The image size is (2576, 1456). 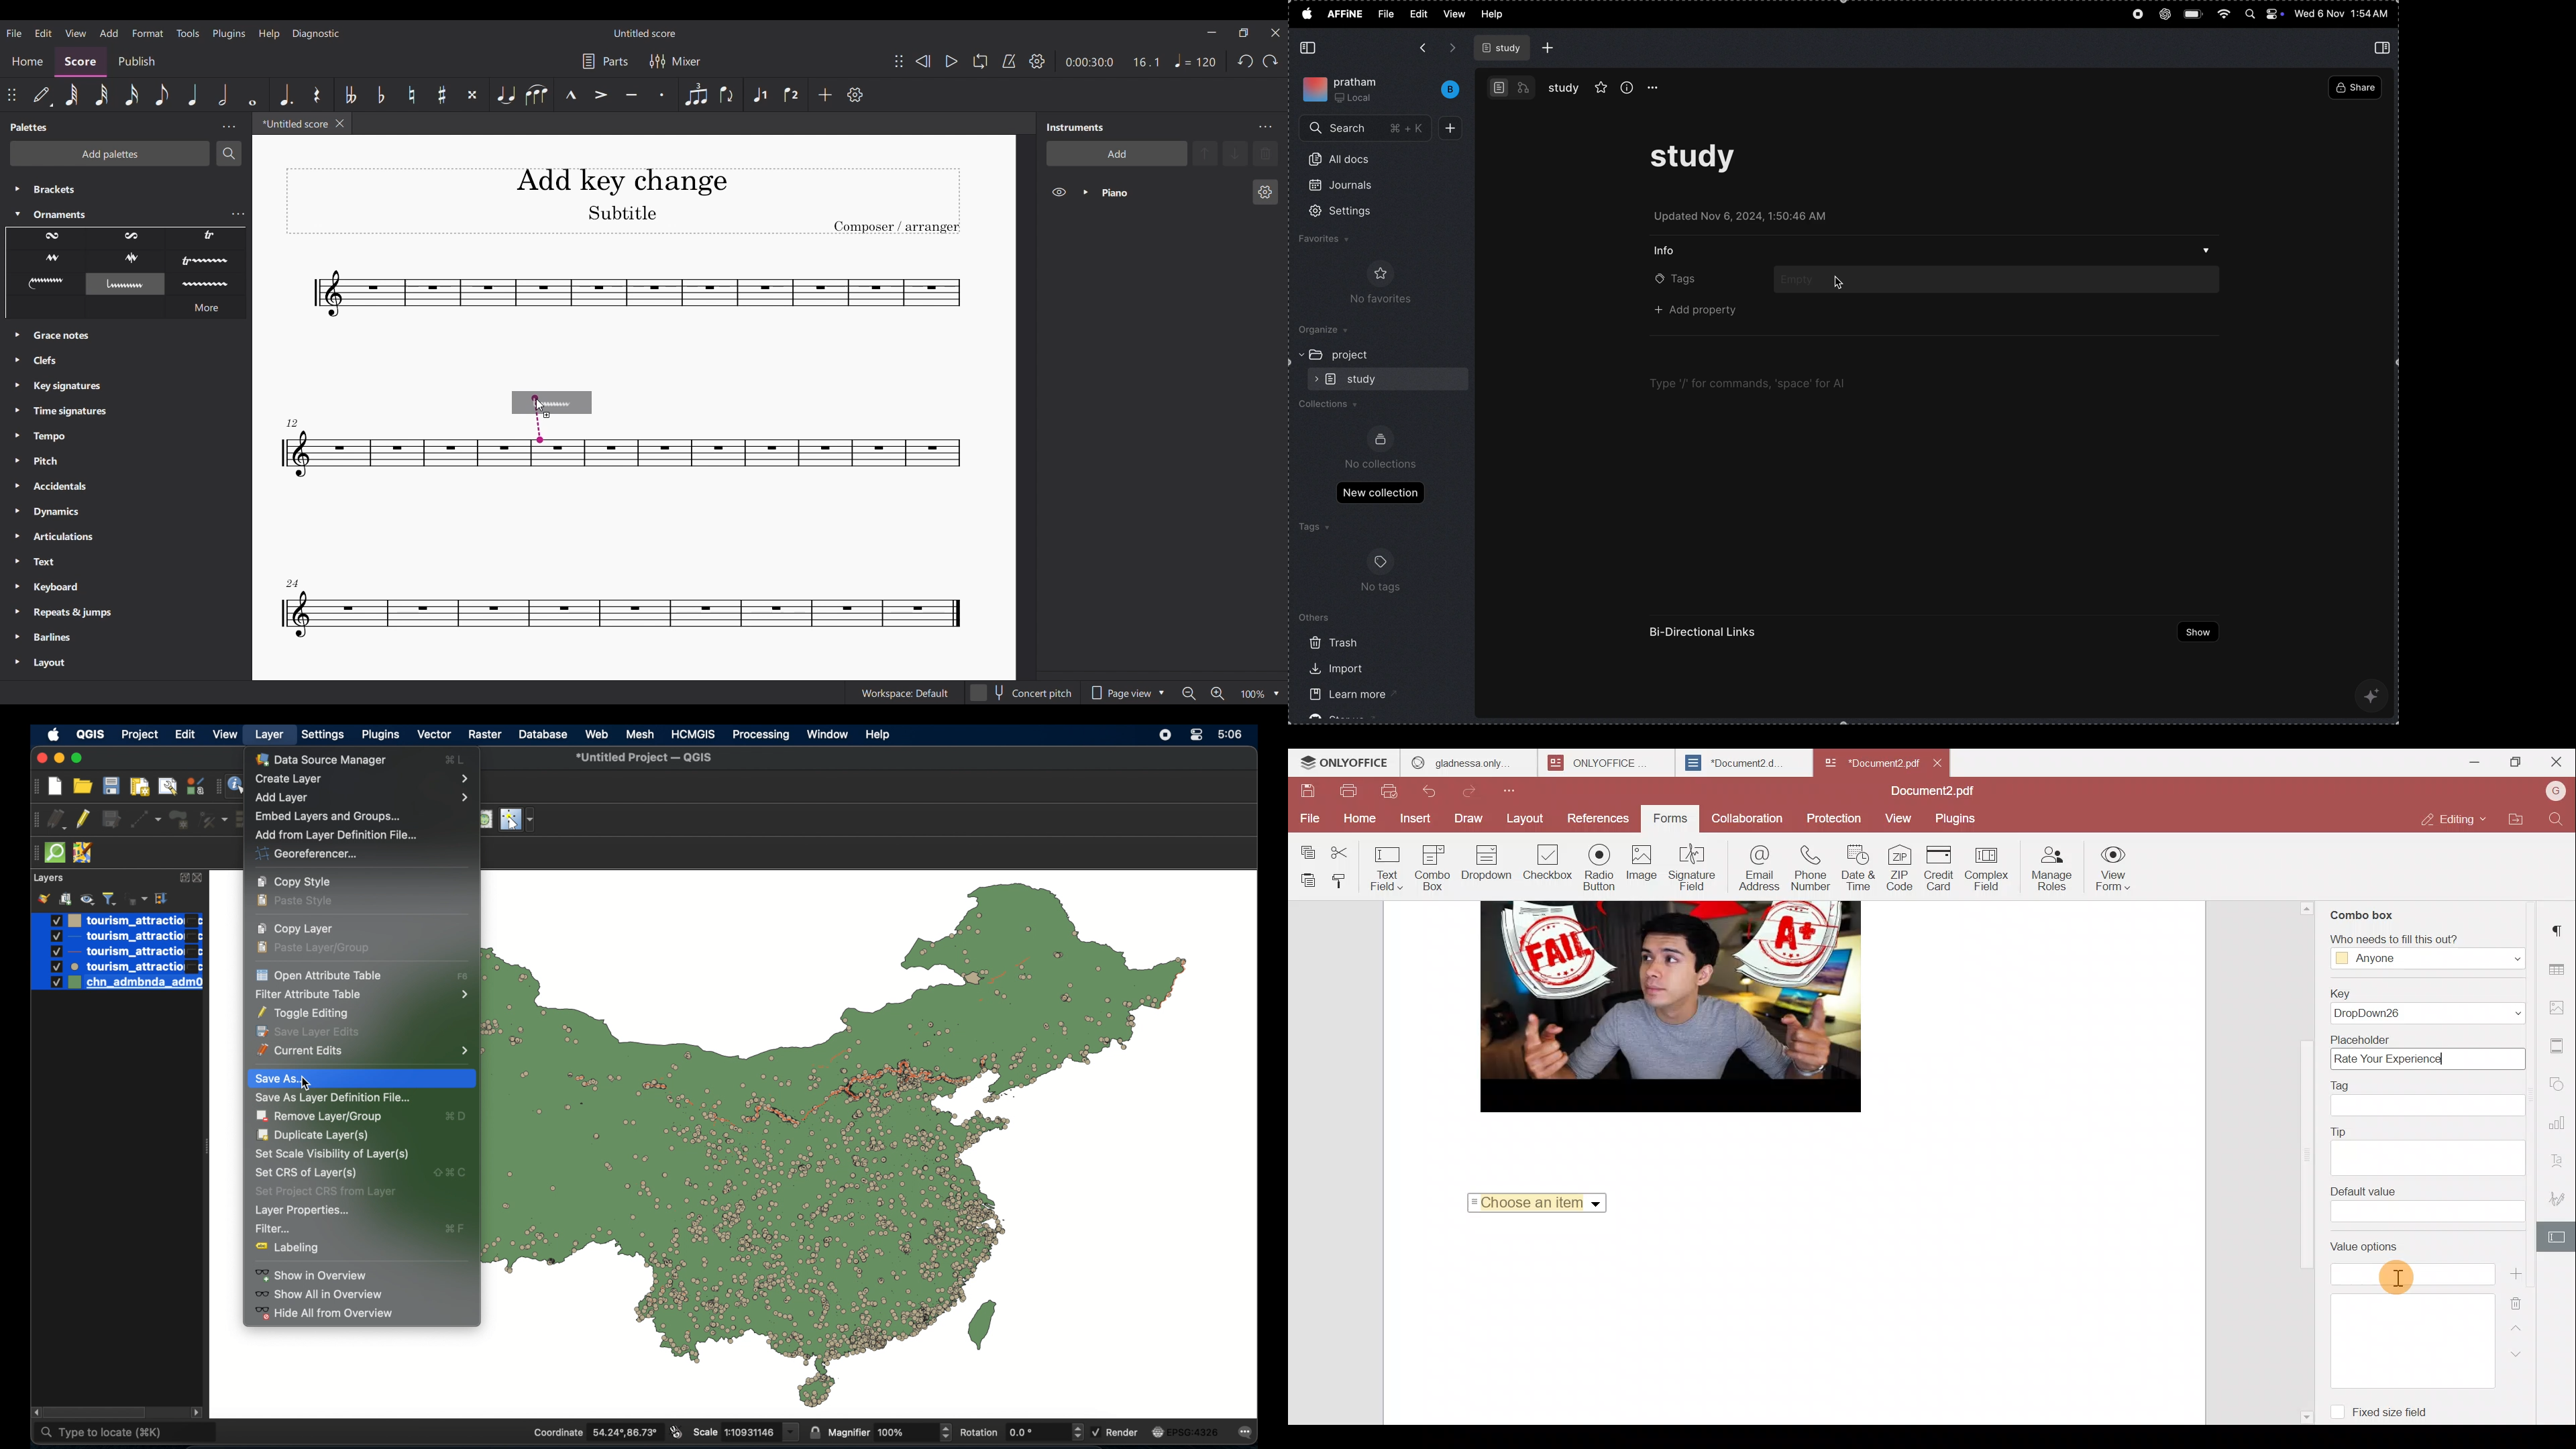 What do you see at coordinates (1085, 192) in the screenshot?
I see `Expand piano` at bounding box center [1085, 192].